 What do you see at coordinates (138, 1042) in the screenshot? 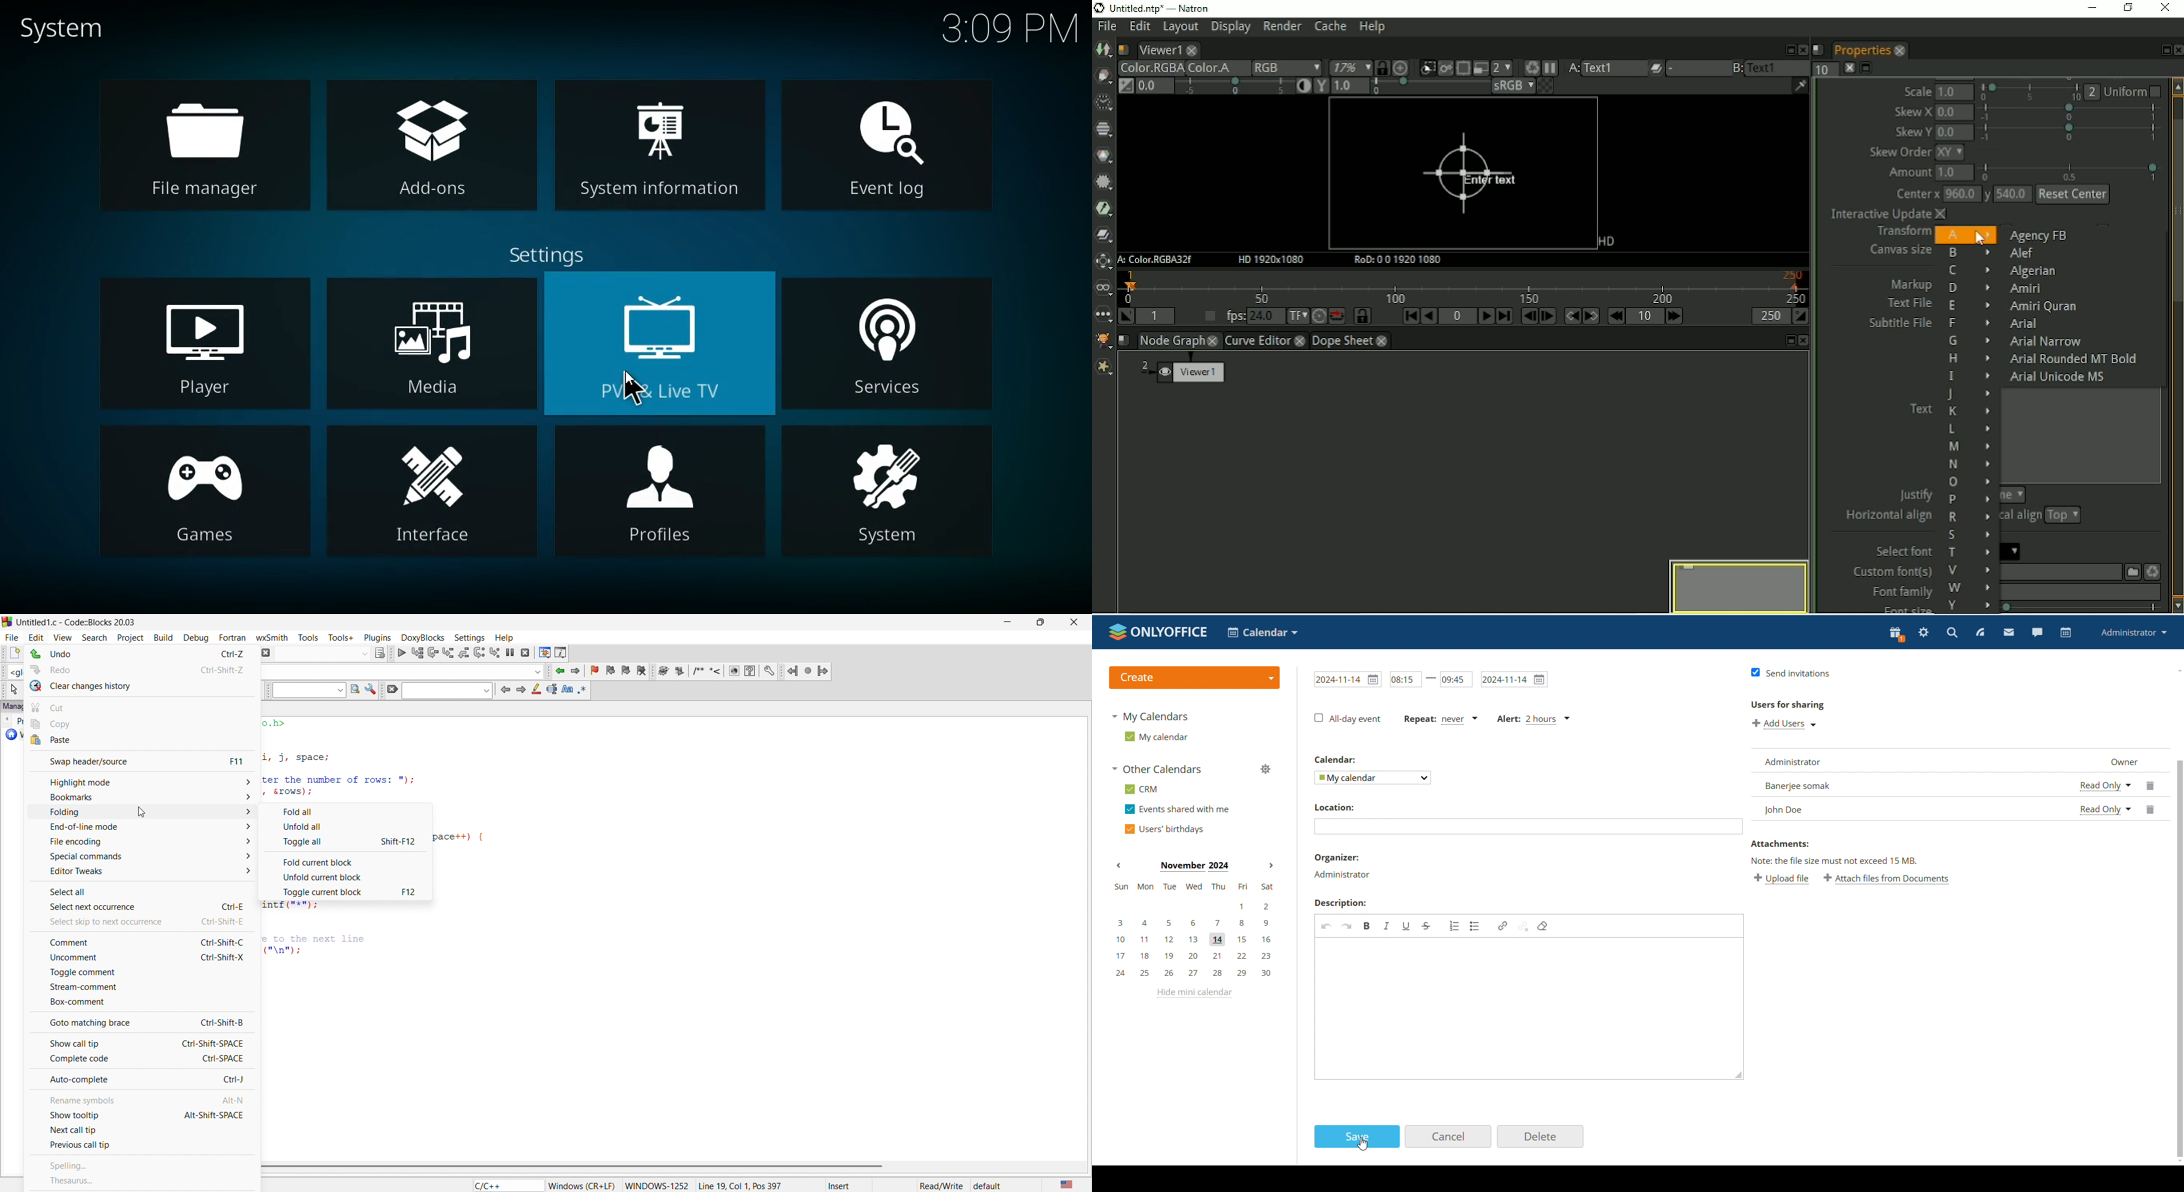
I see `show call tip` at bounding box center [138, 1042].